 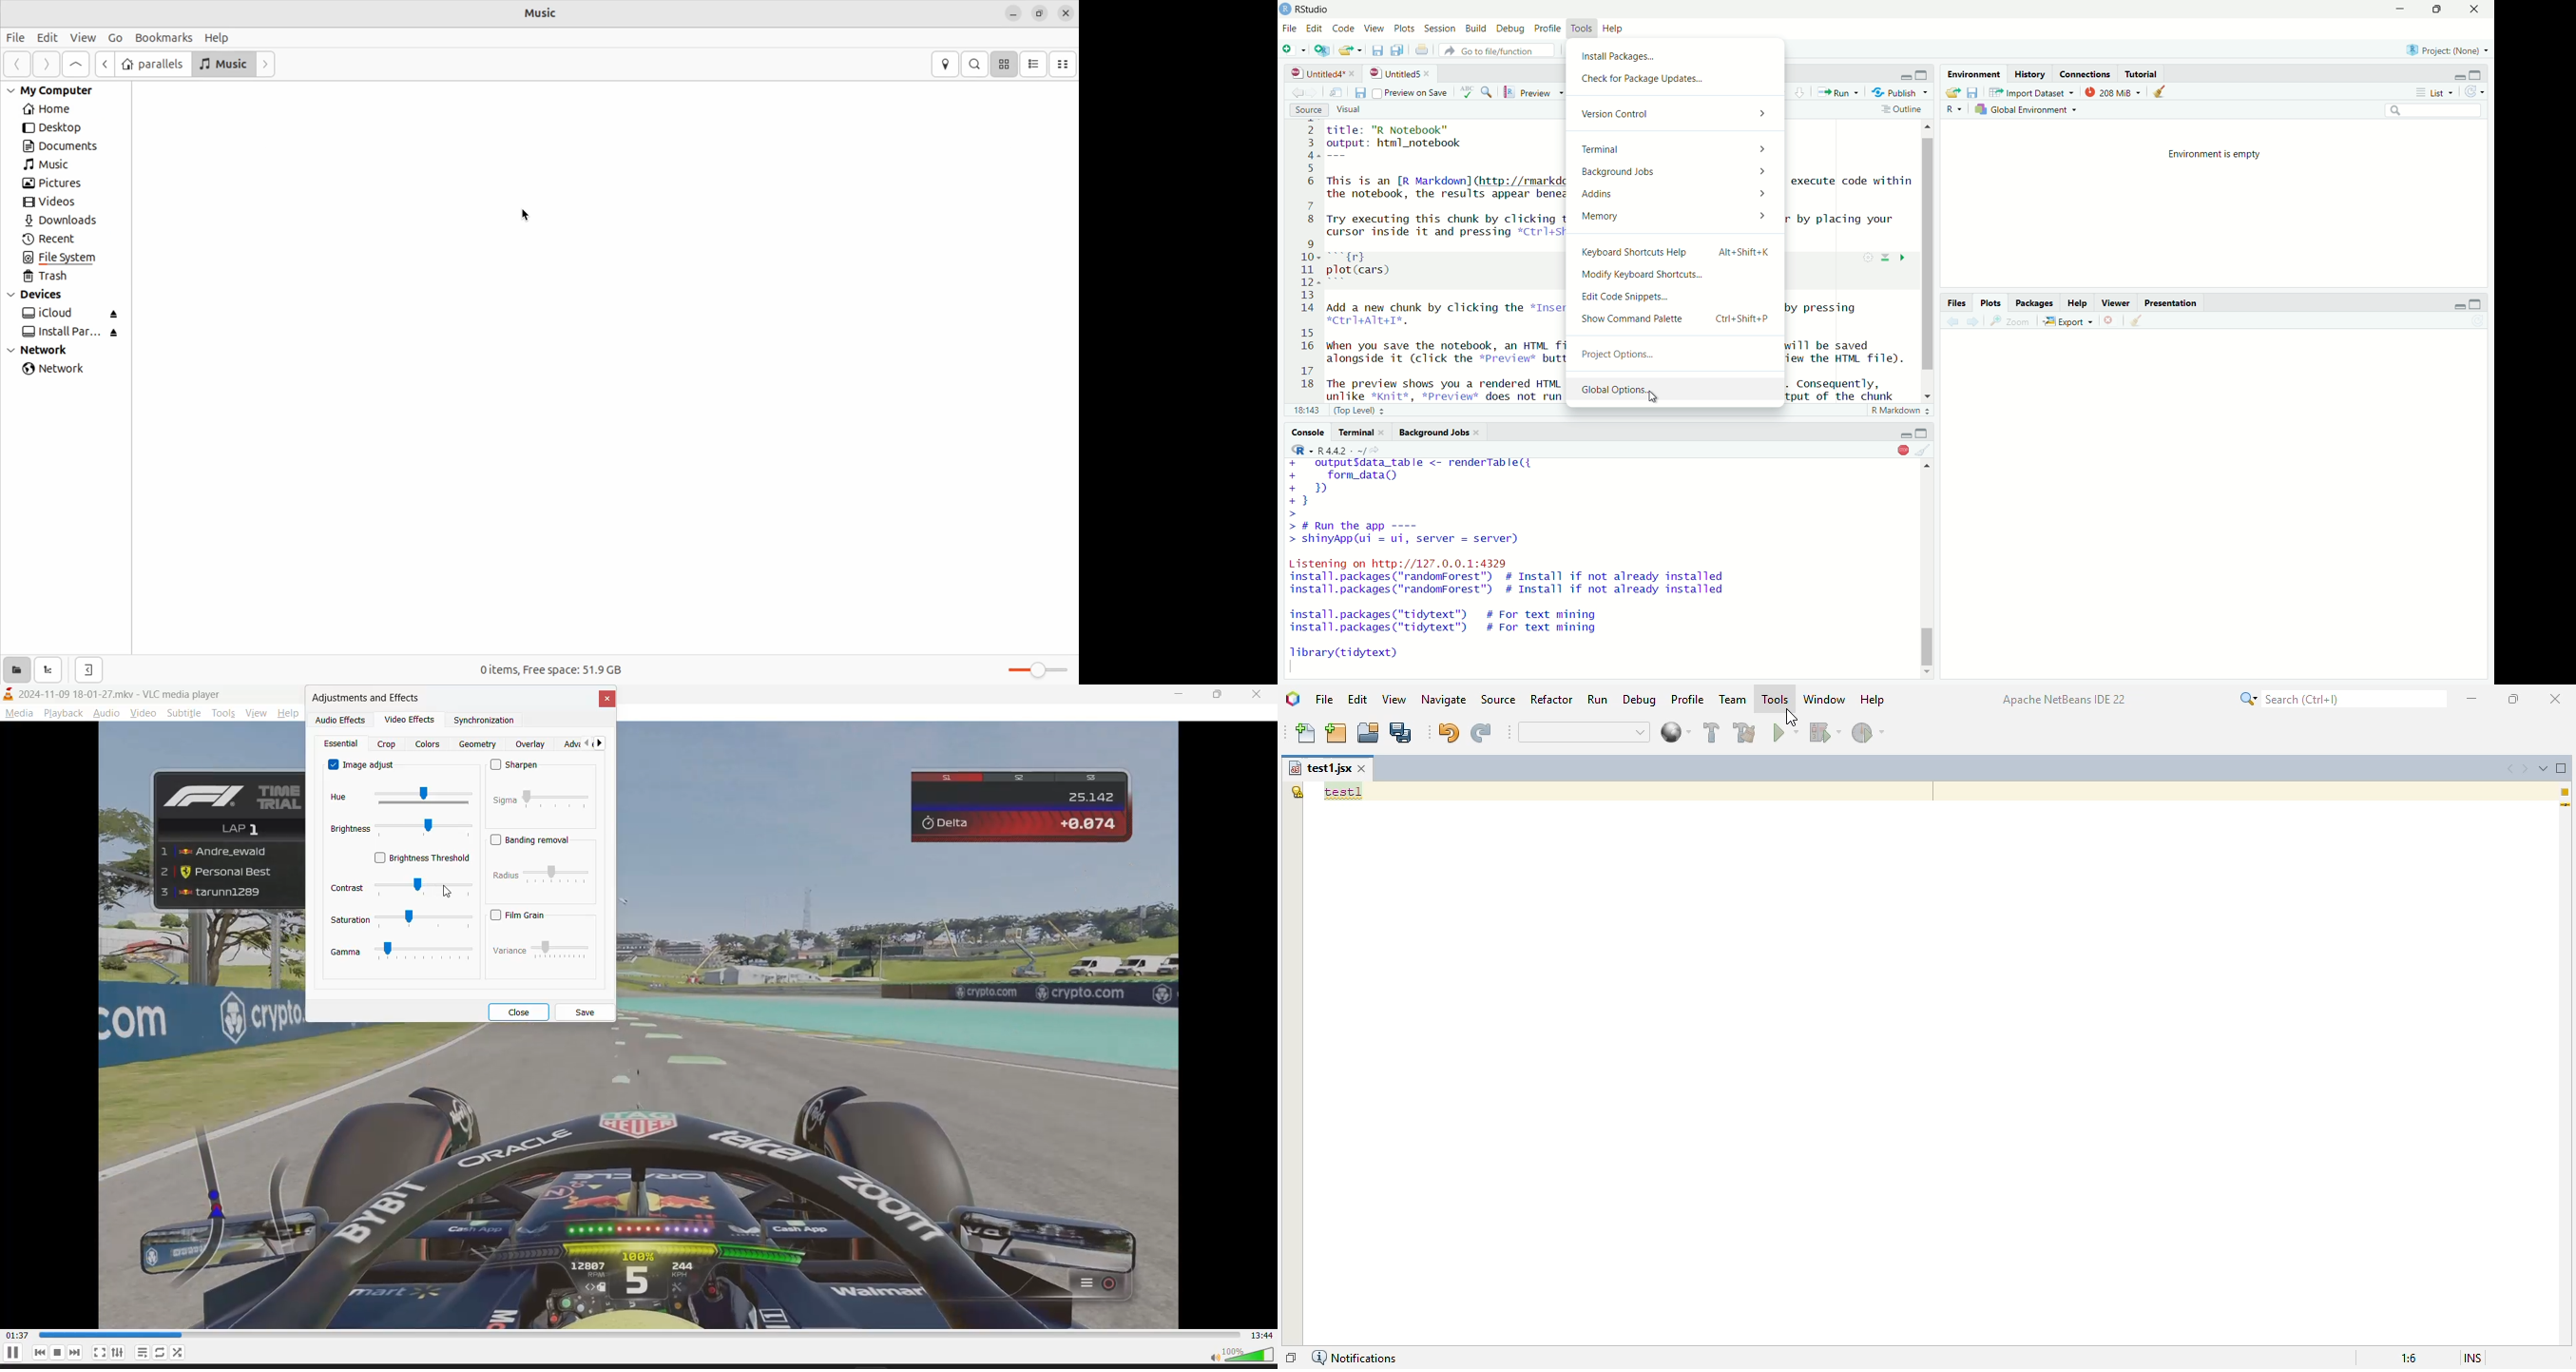 What do you see at coordinates (1668, 80) in the screenshot?
I see `Check for Package Updates...` at bounding box center [1668, 80].